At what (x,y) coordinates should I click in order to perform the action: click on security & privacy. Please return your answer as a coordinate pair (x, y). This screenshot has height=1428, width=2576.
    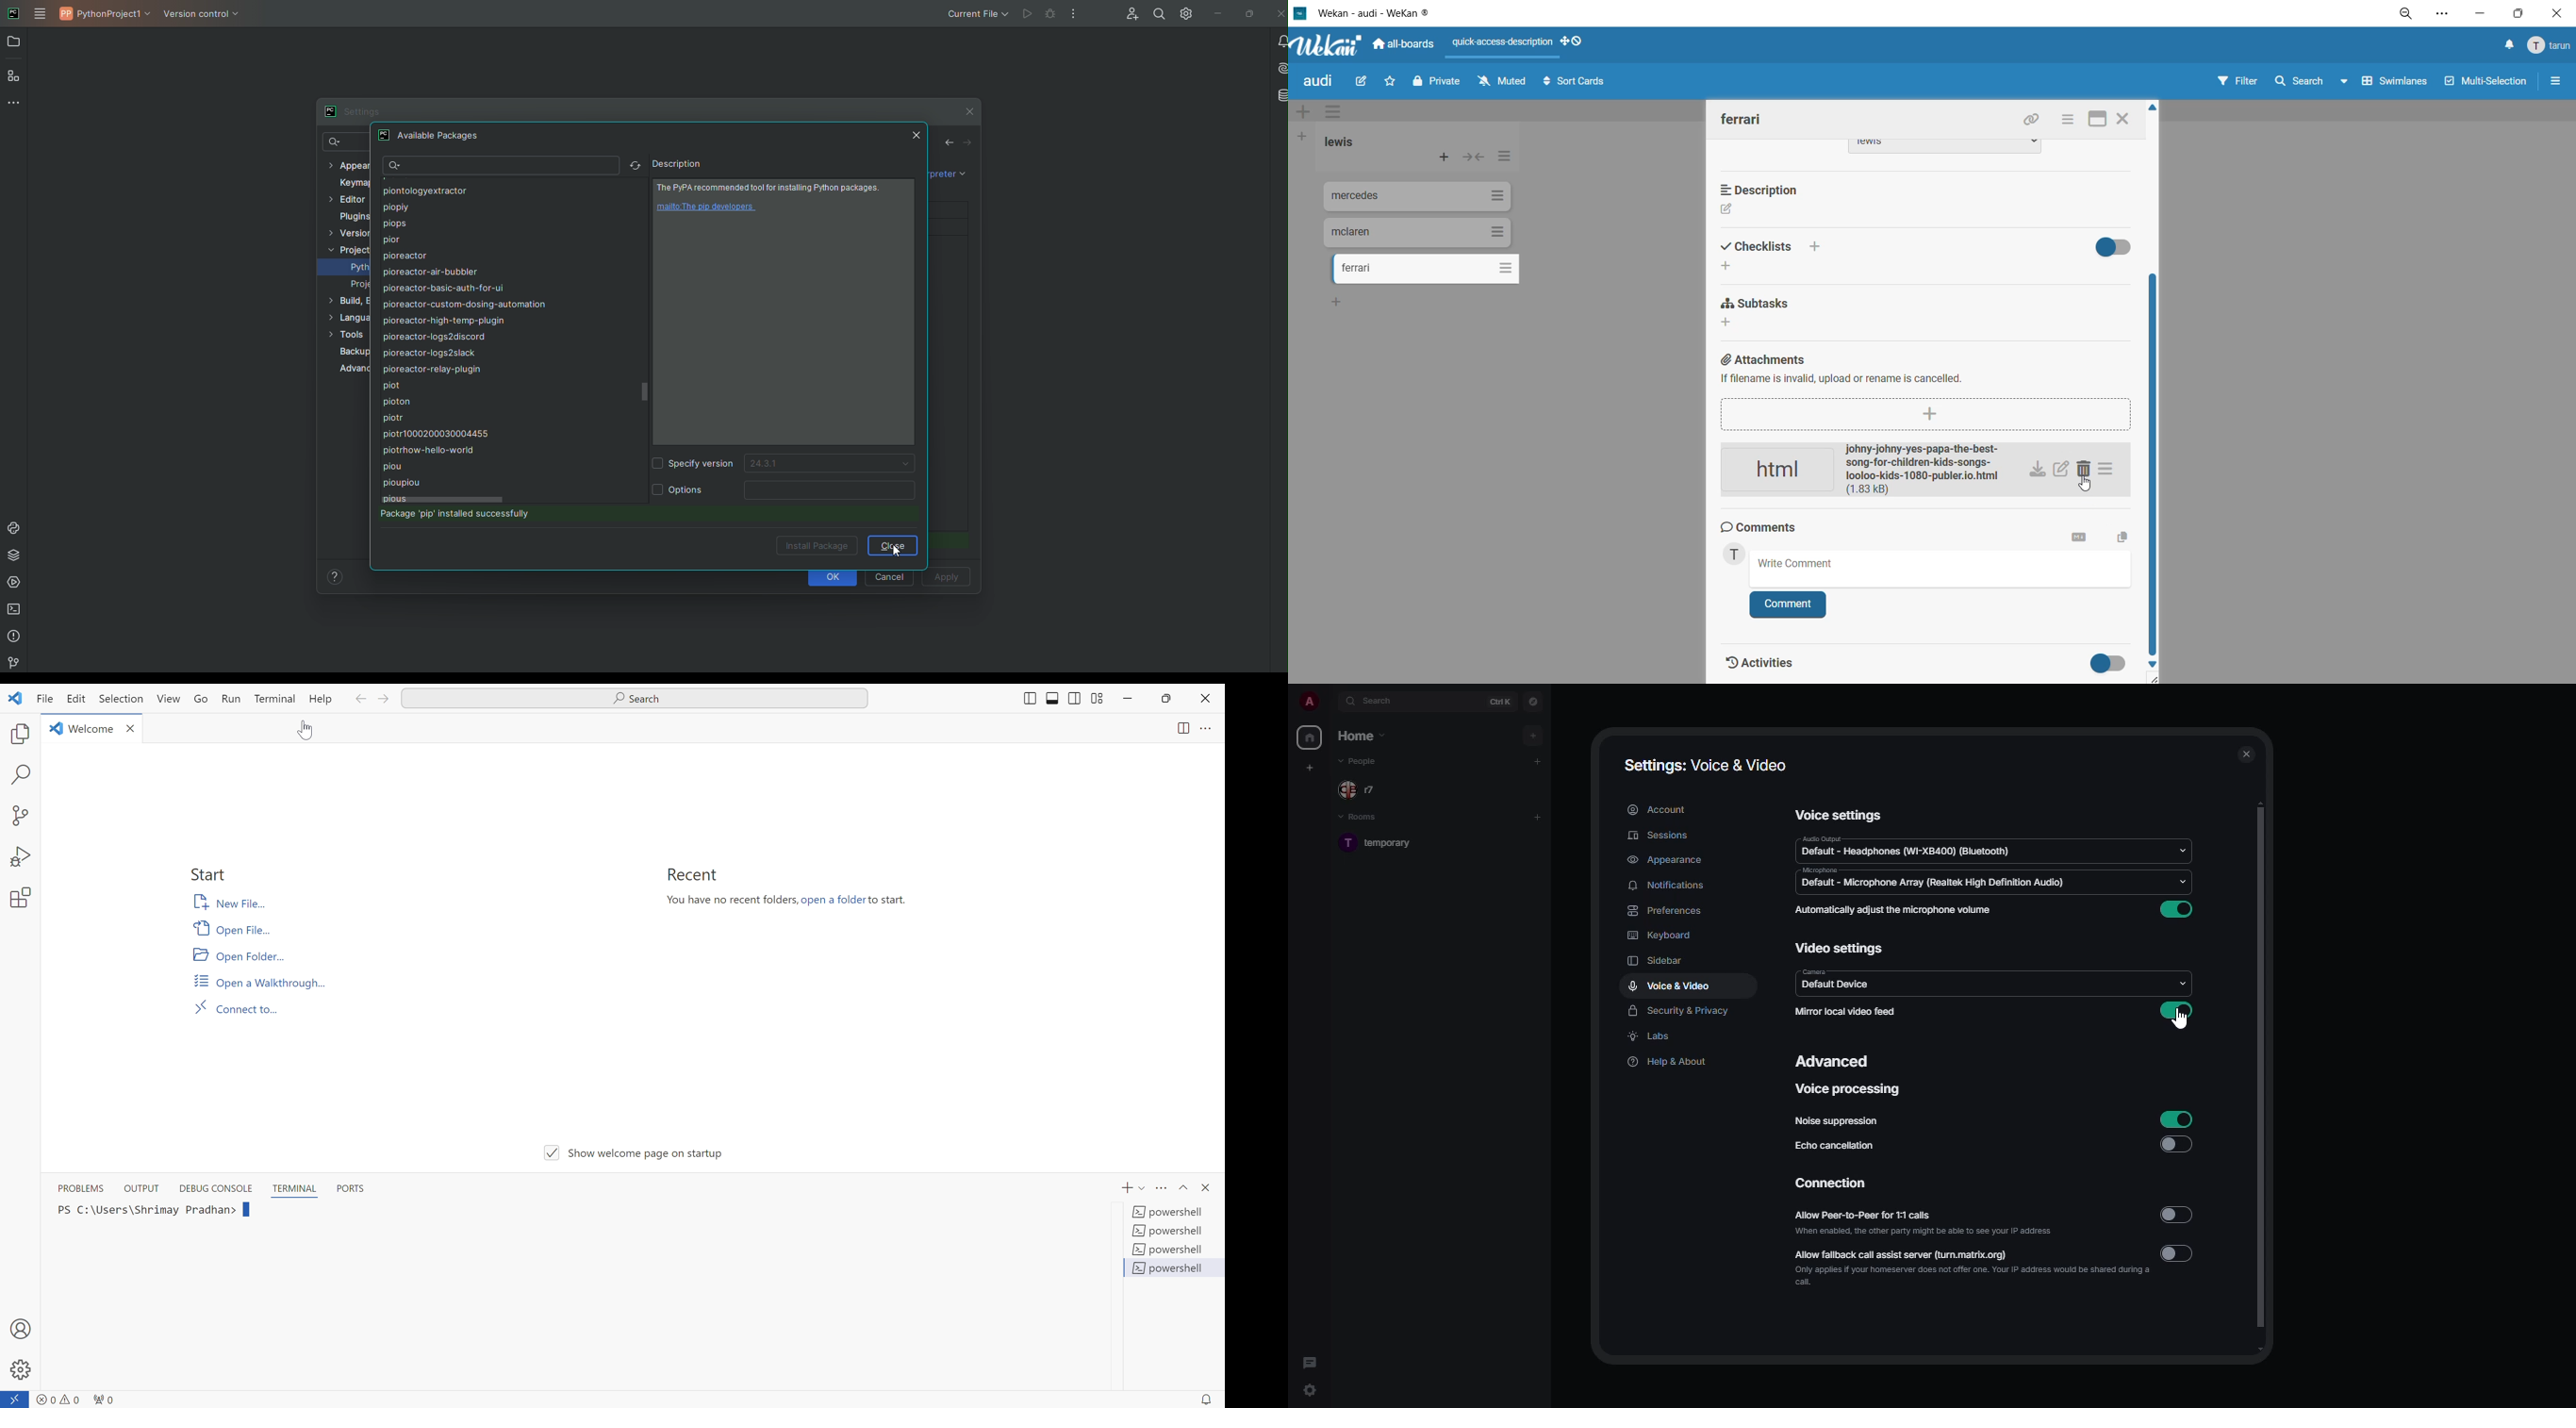
    Looking at the image, I should click on (1679, 1013).